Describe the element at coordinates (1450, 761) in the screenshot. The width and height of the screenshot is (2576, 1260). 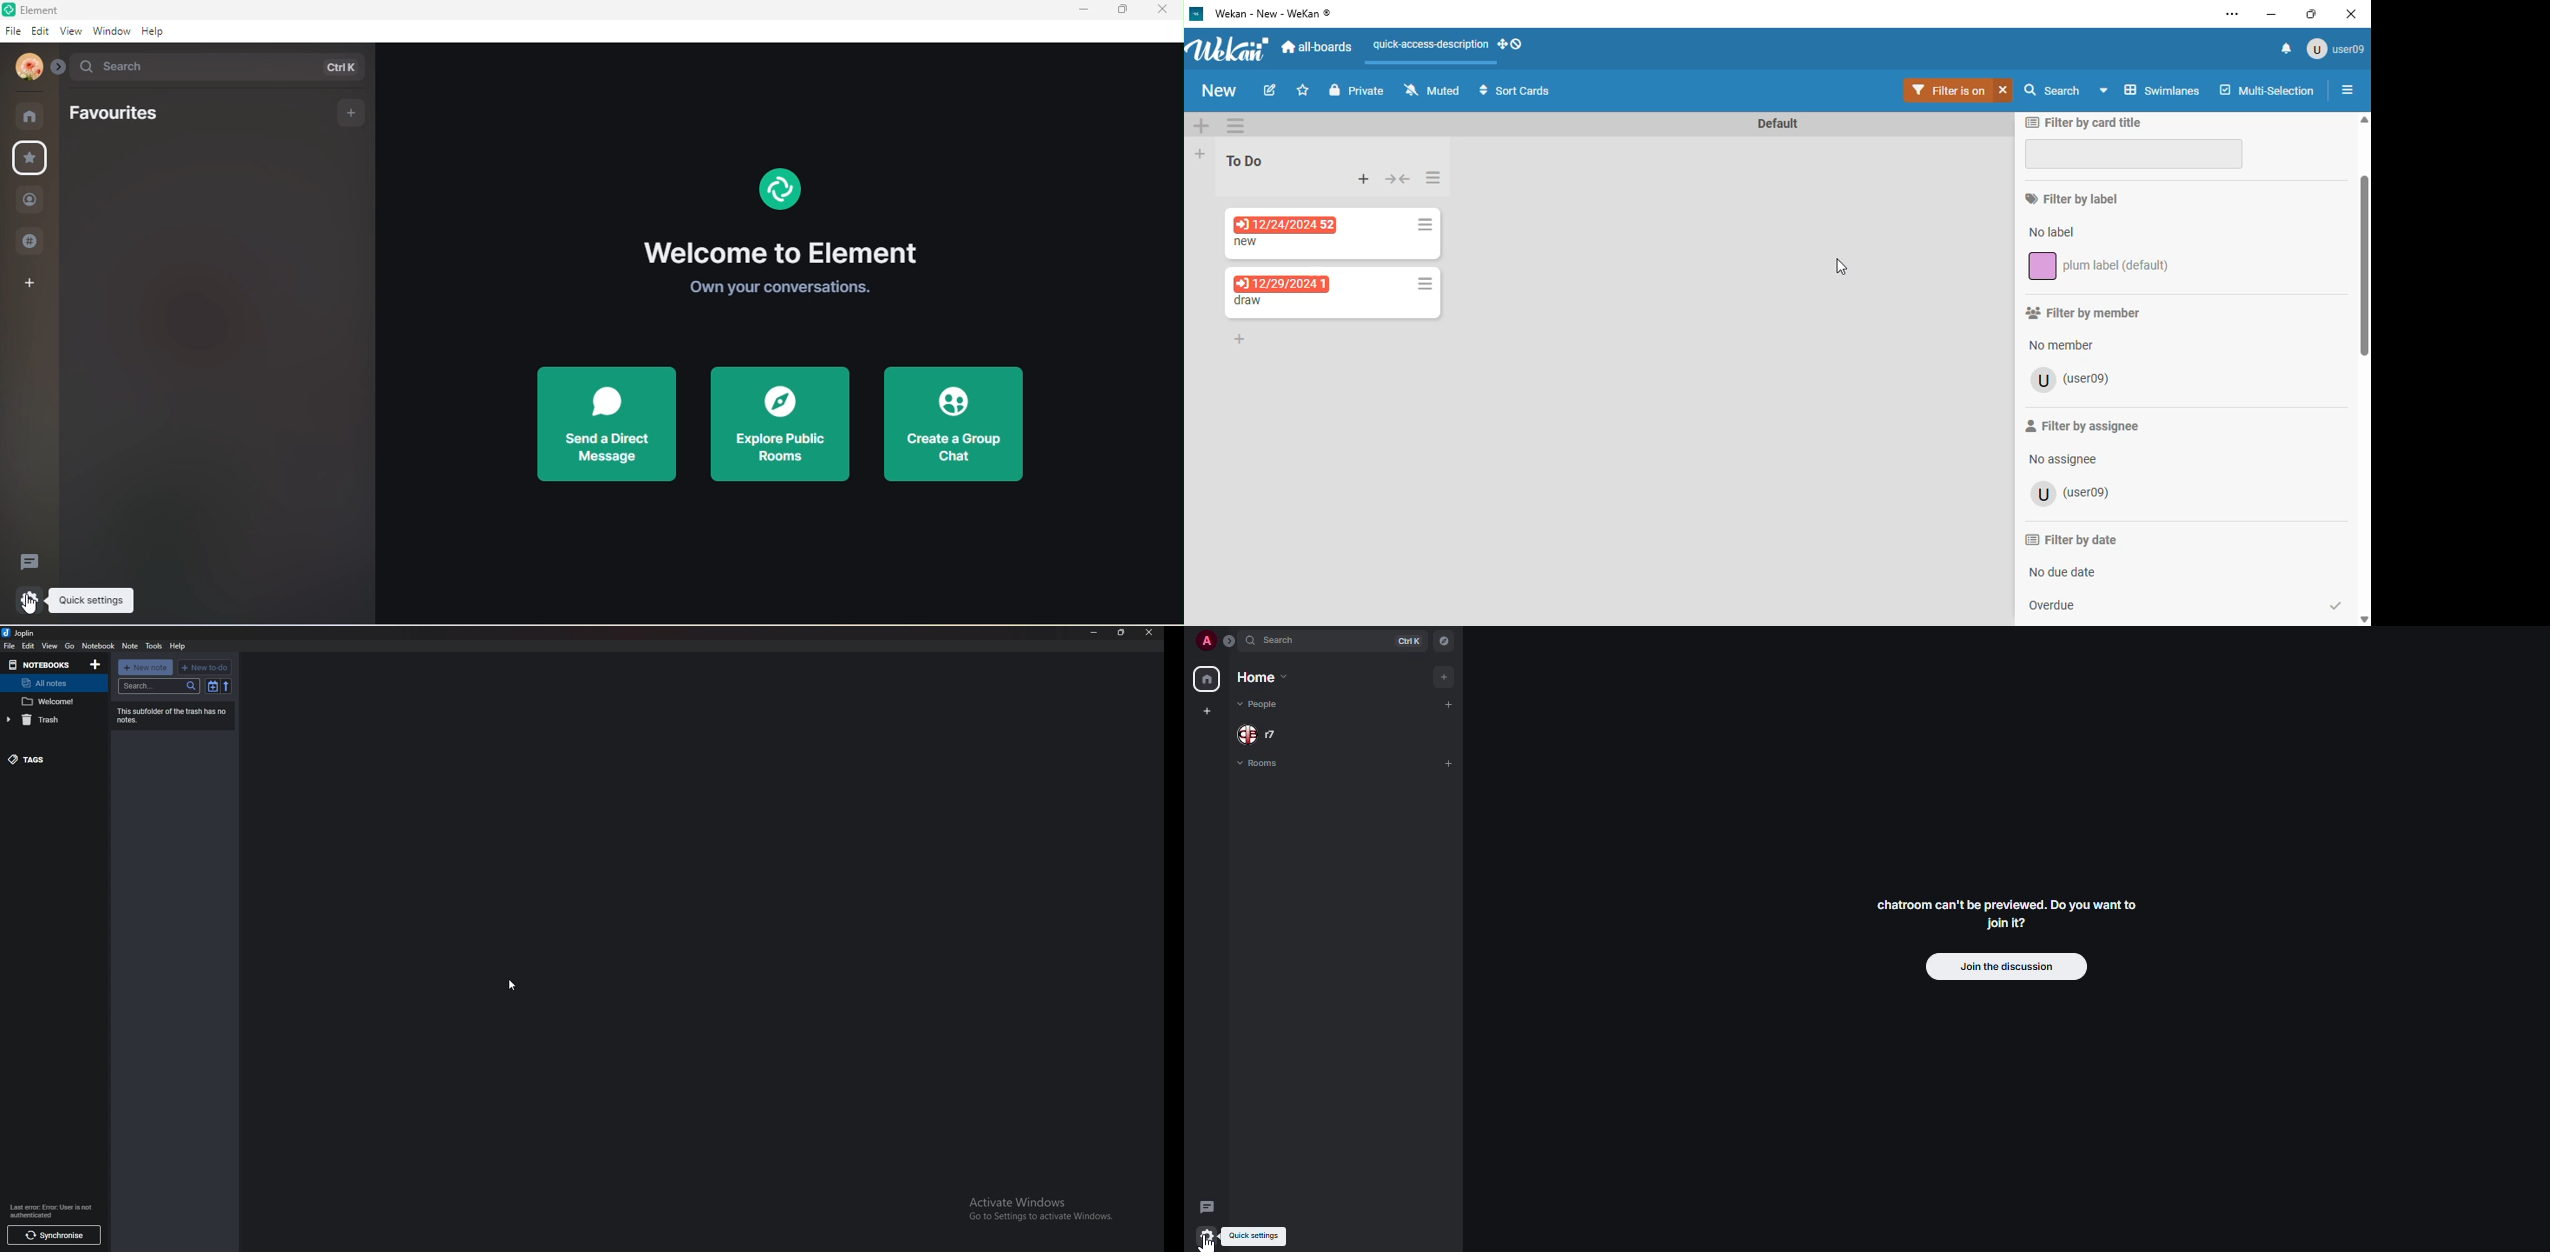
I see `add` at that location.